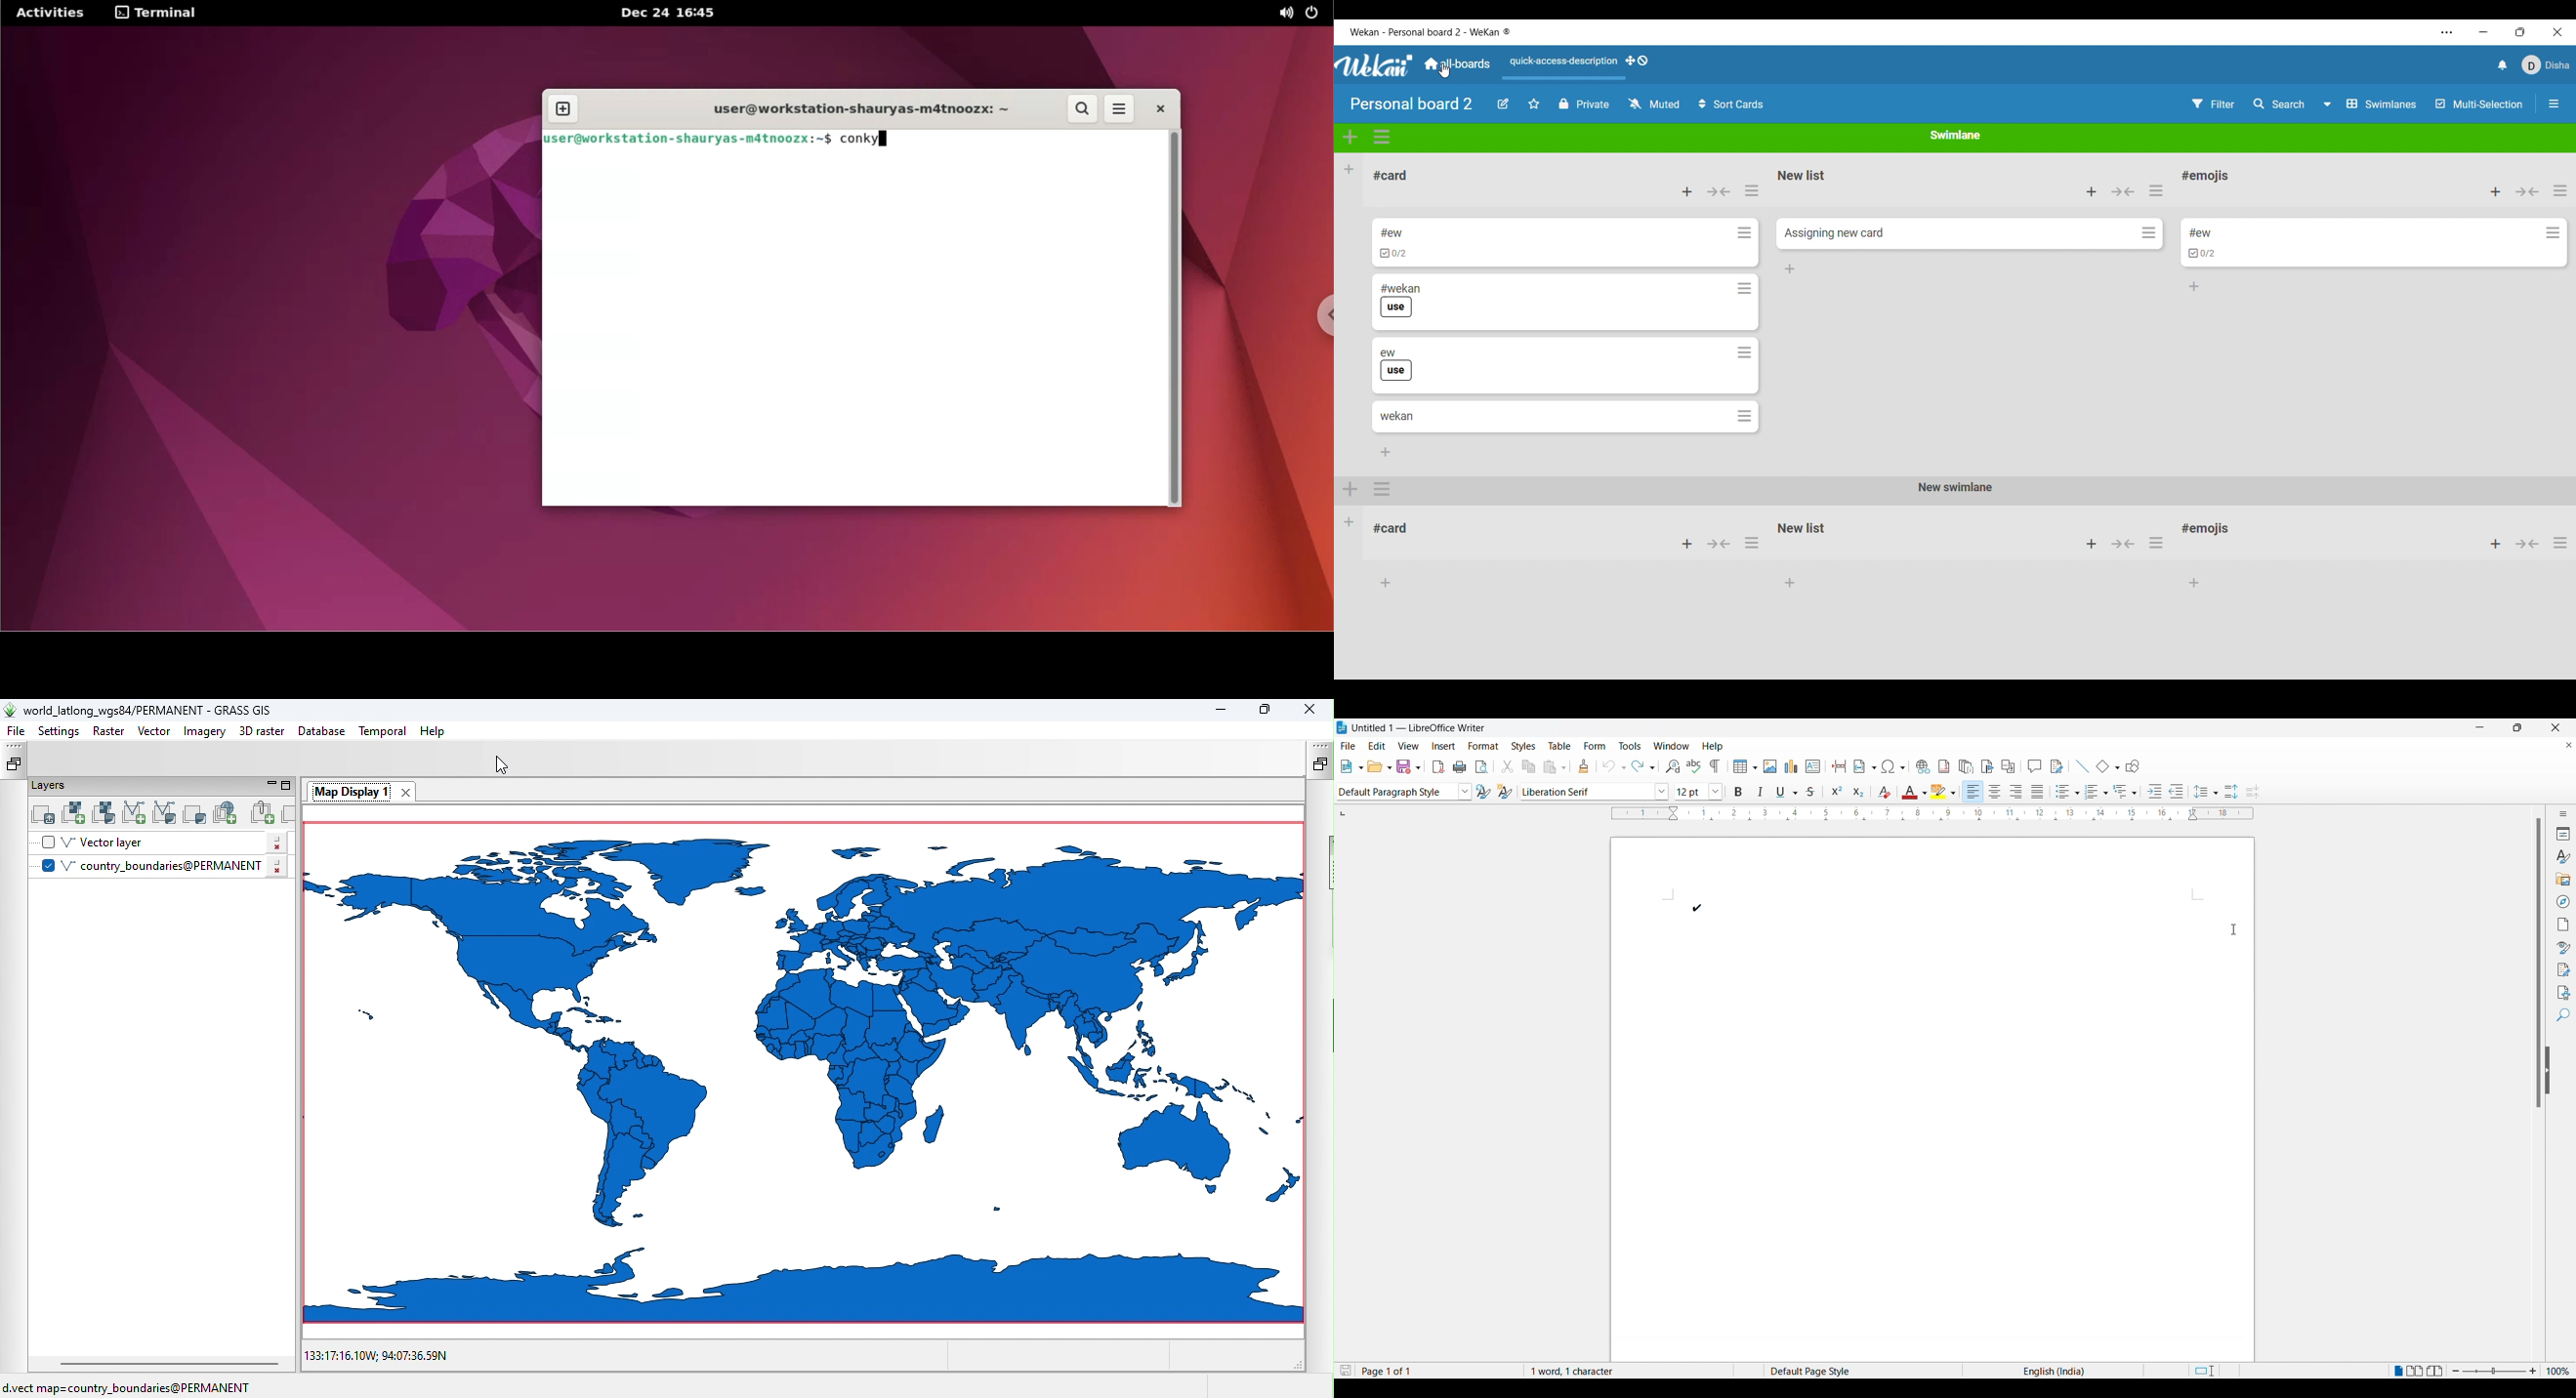  What do you see at coordinates (1934, 814) in the screenshot?
I see `Horizontal ruler` at bounding box center [1934, 814].